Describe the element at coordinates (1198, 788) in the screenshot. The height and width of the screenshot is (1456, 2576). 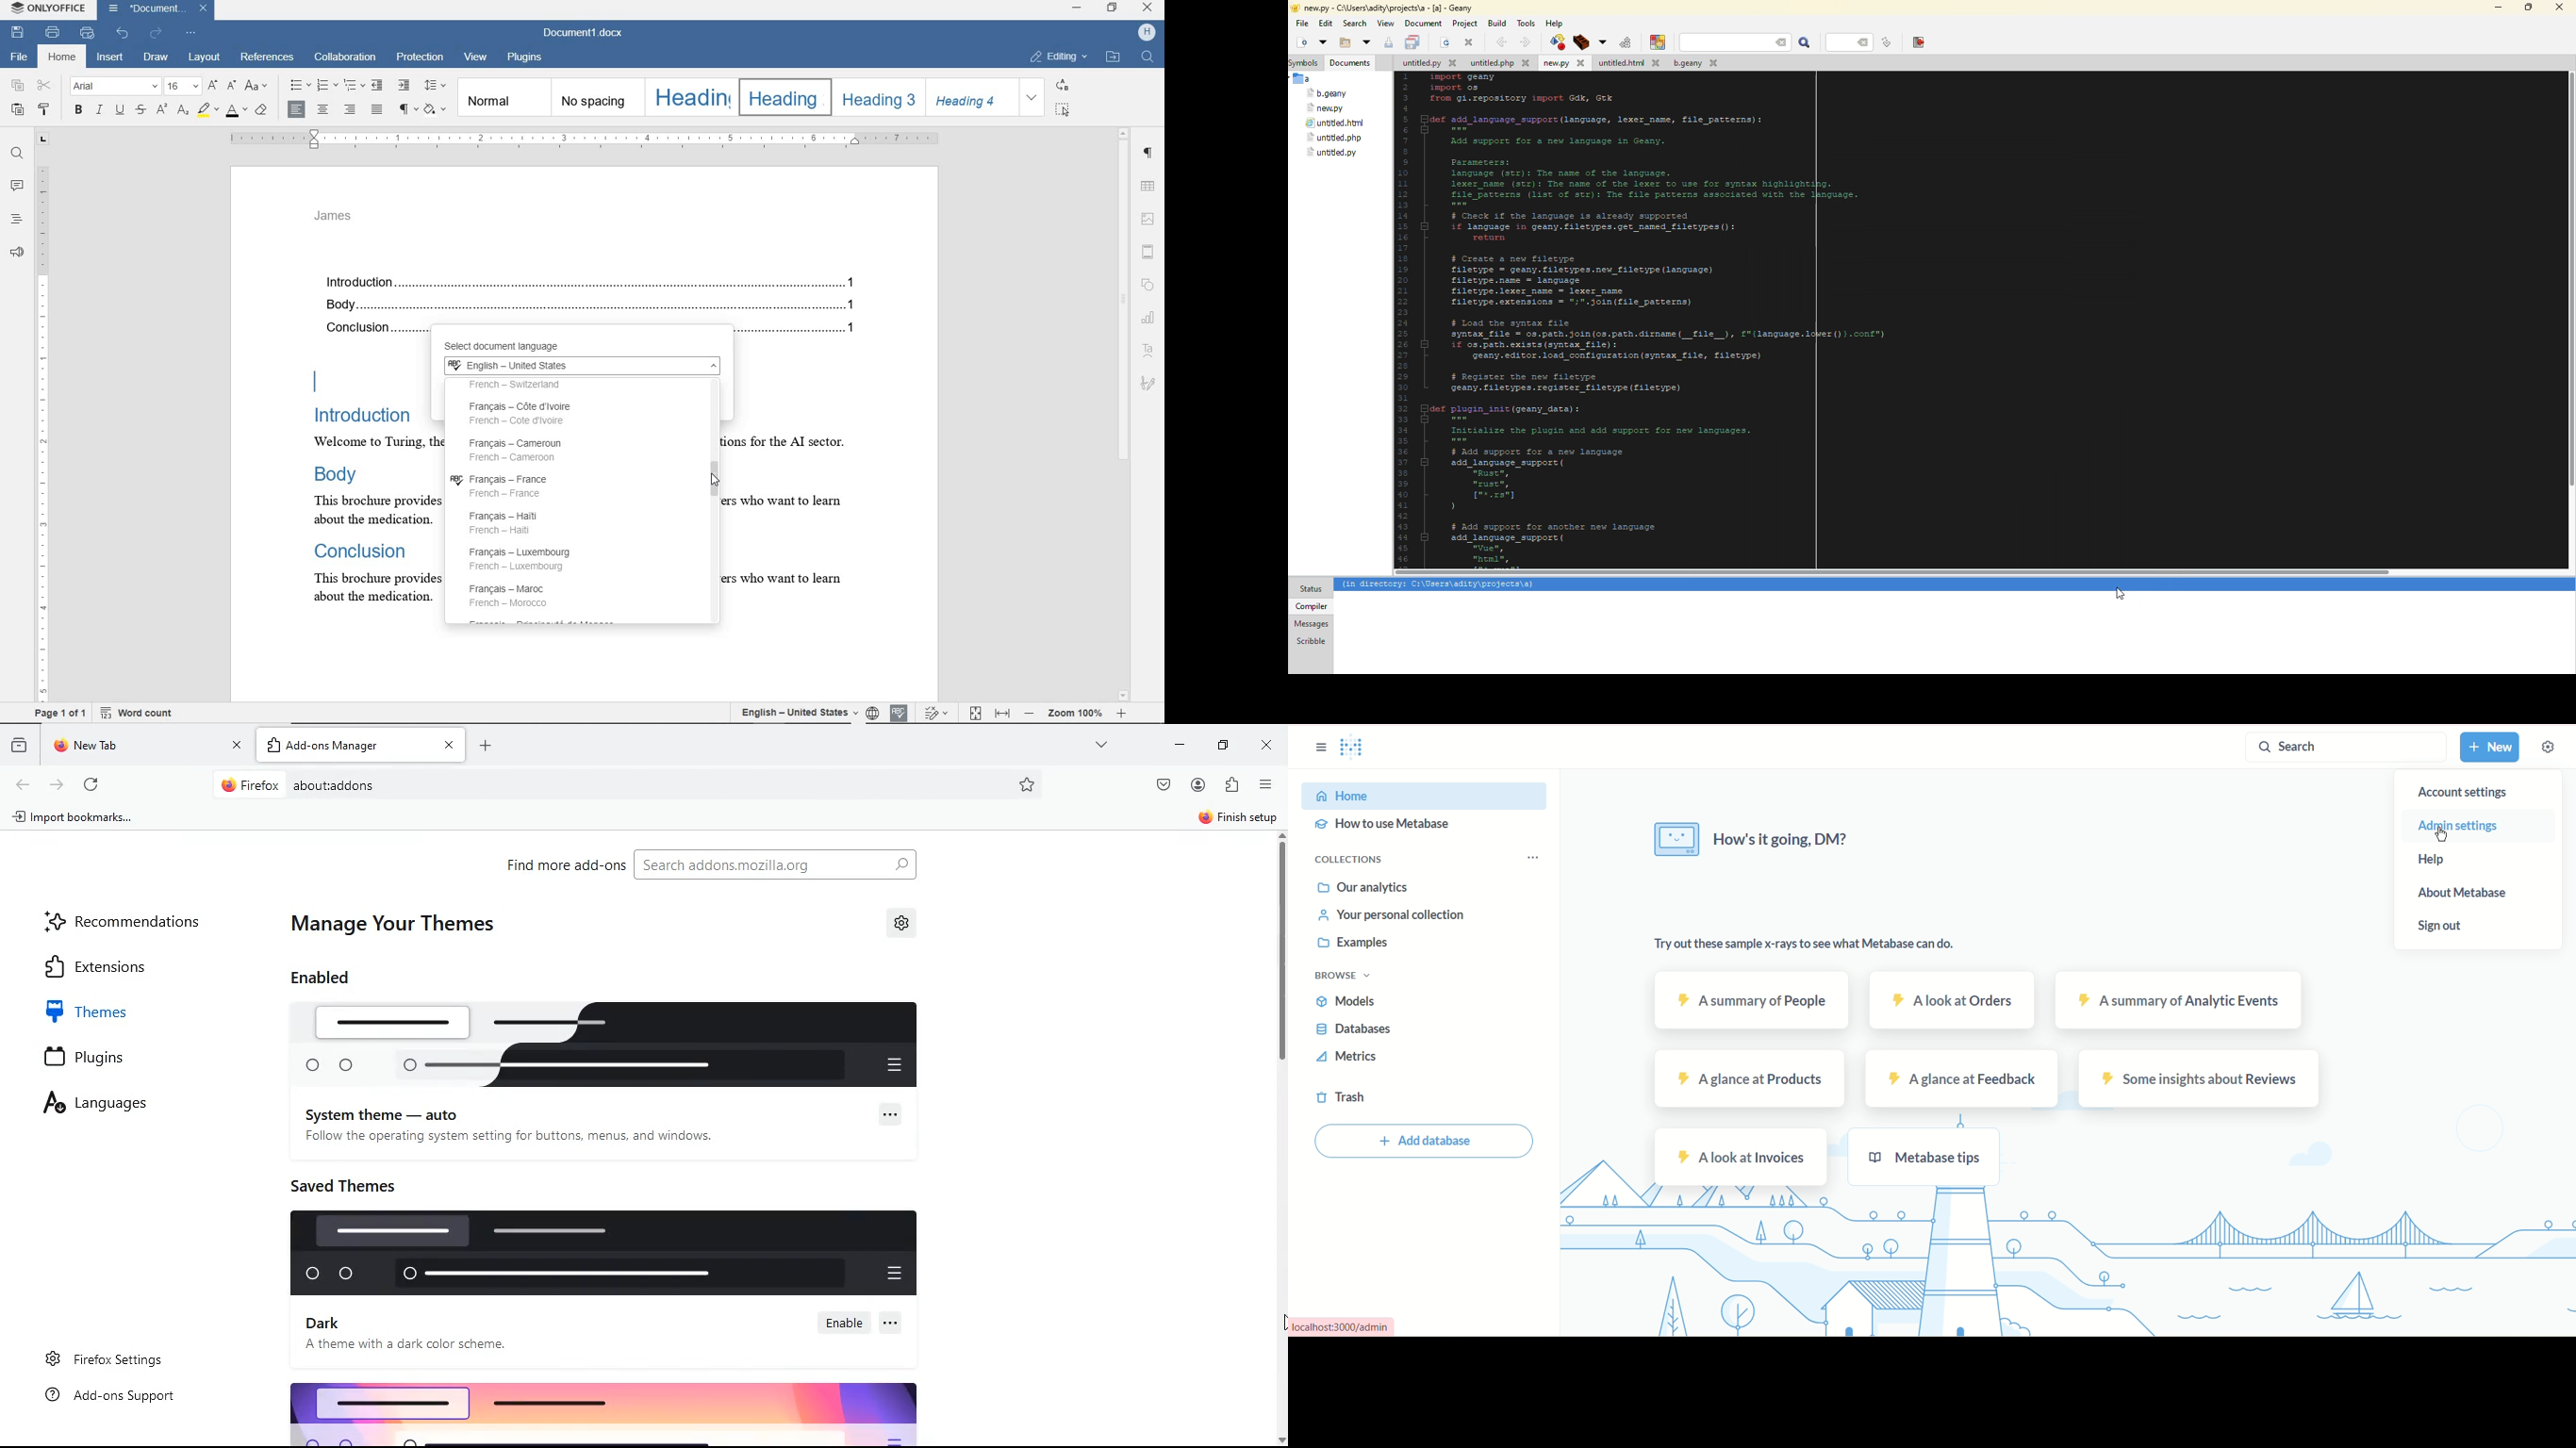
I see `profile` at that location.